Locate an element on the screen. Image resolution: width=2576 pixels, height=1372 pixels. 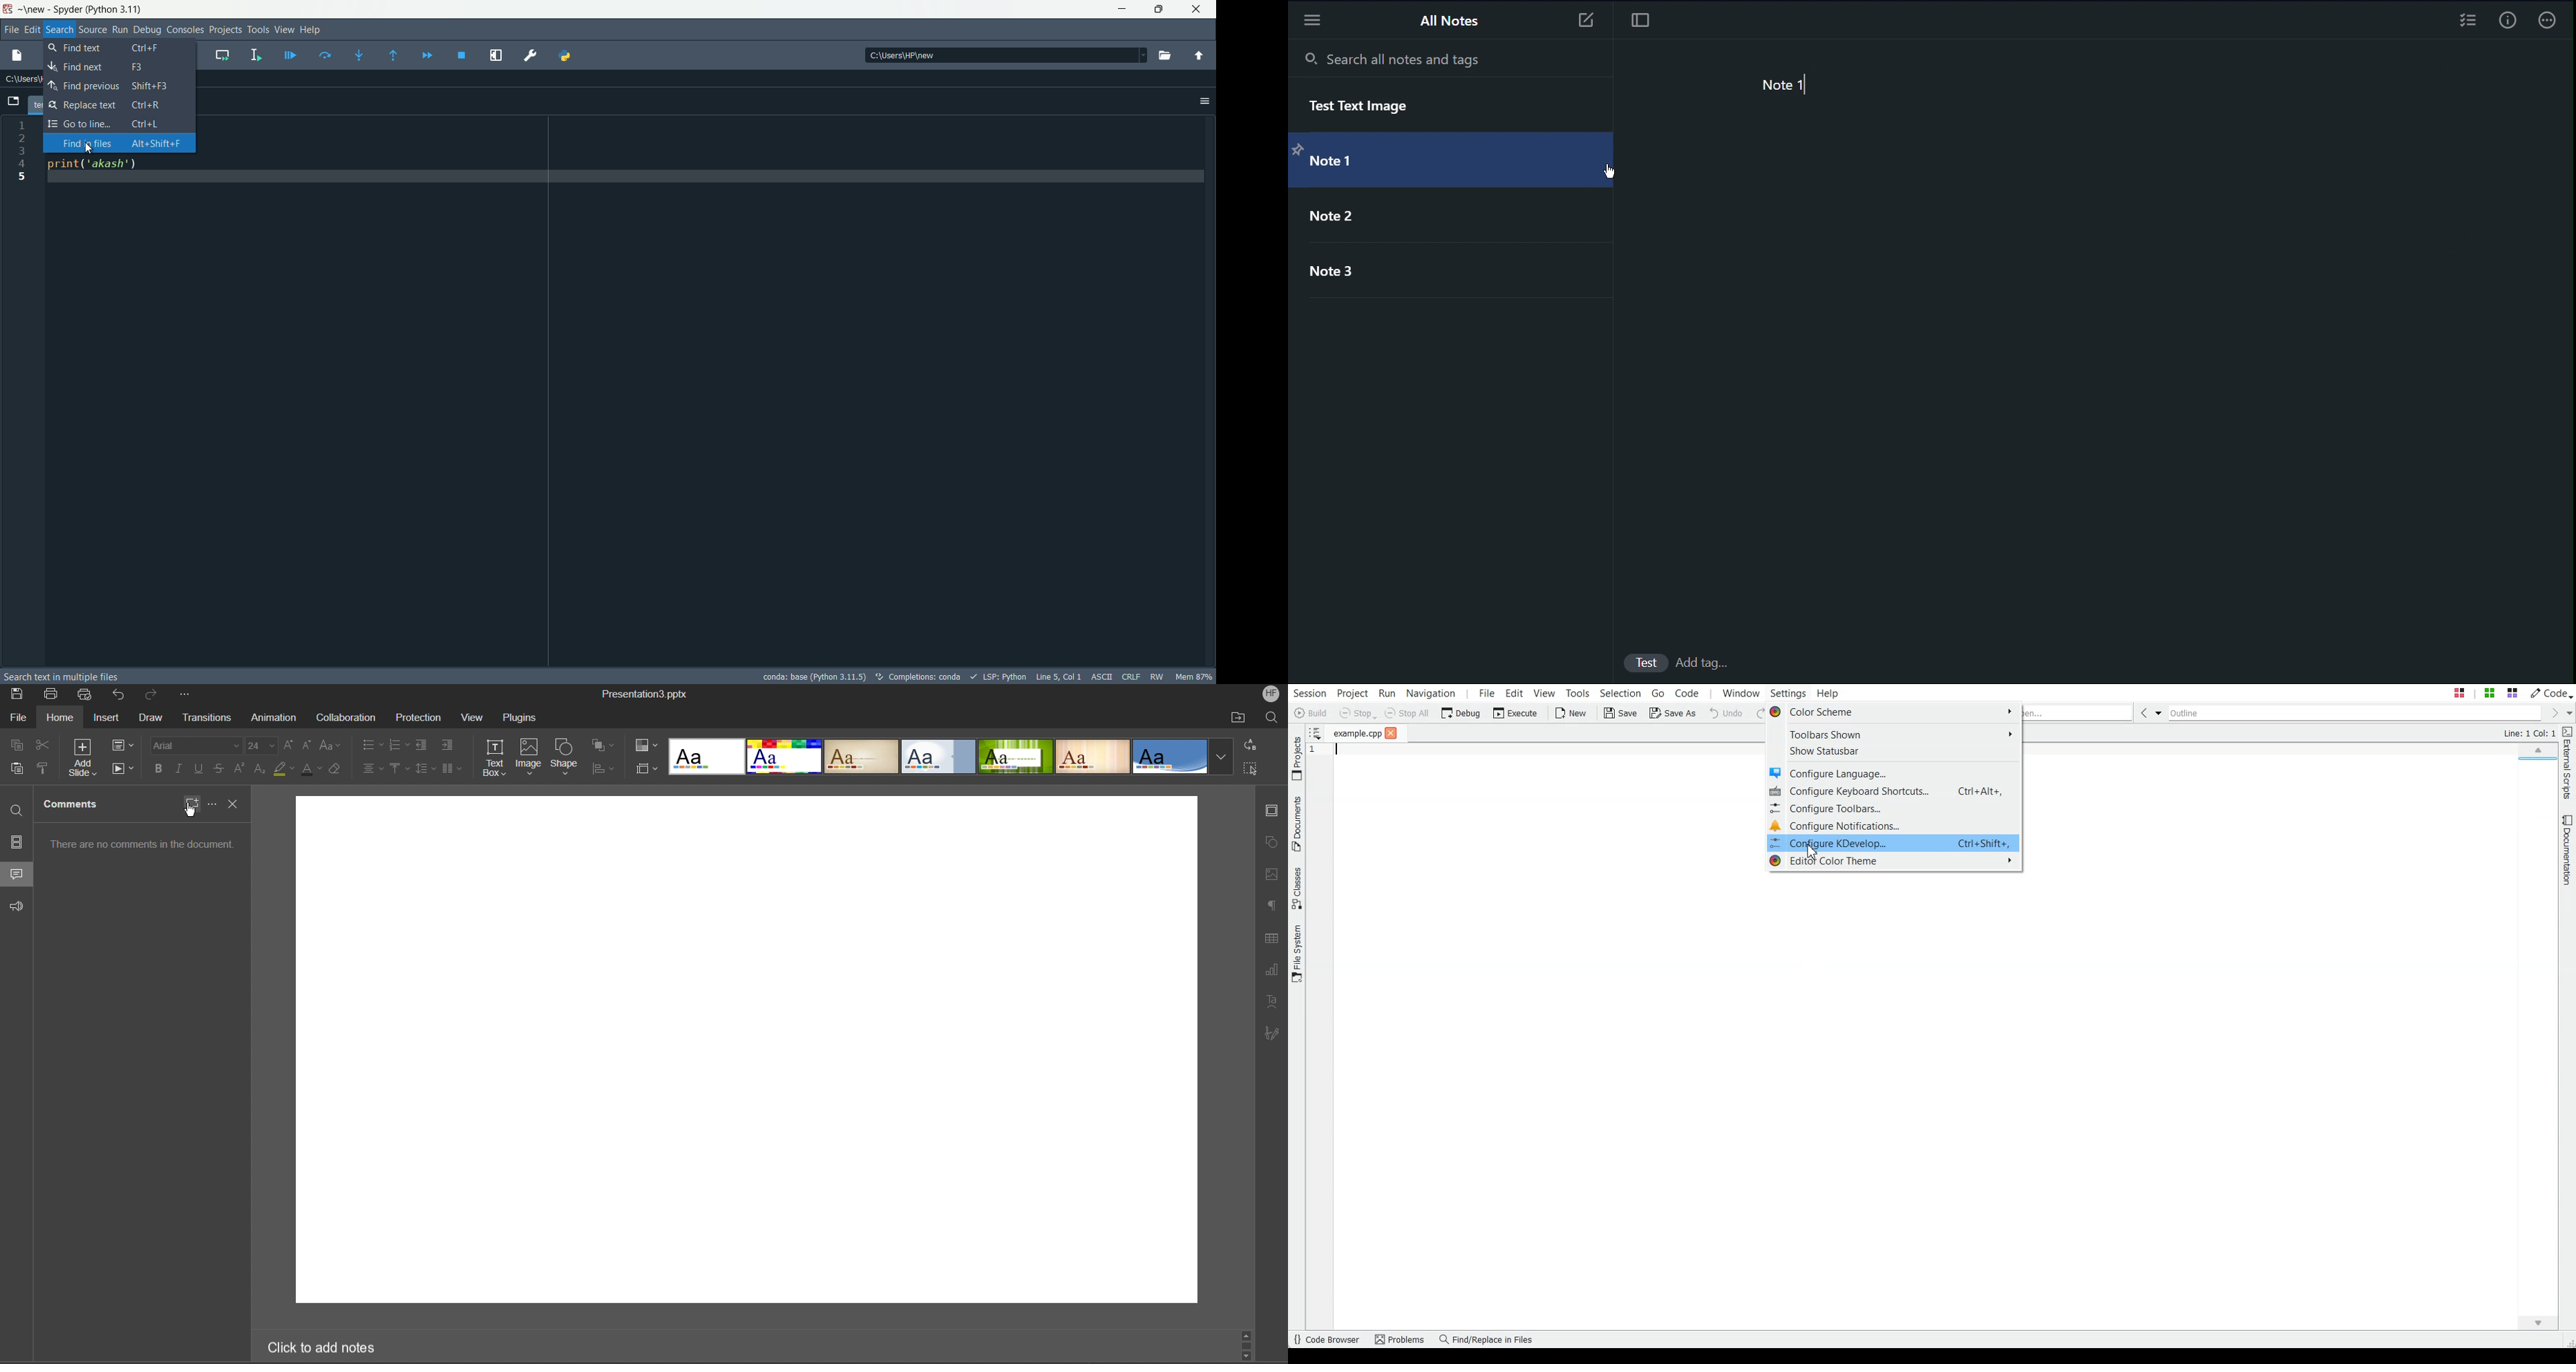
Configure Toolbars is located at coordinates (1894, 808).